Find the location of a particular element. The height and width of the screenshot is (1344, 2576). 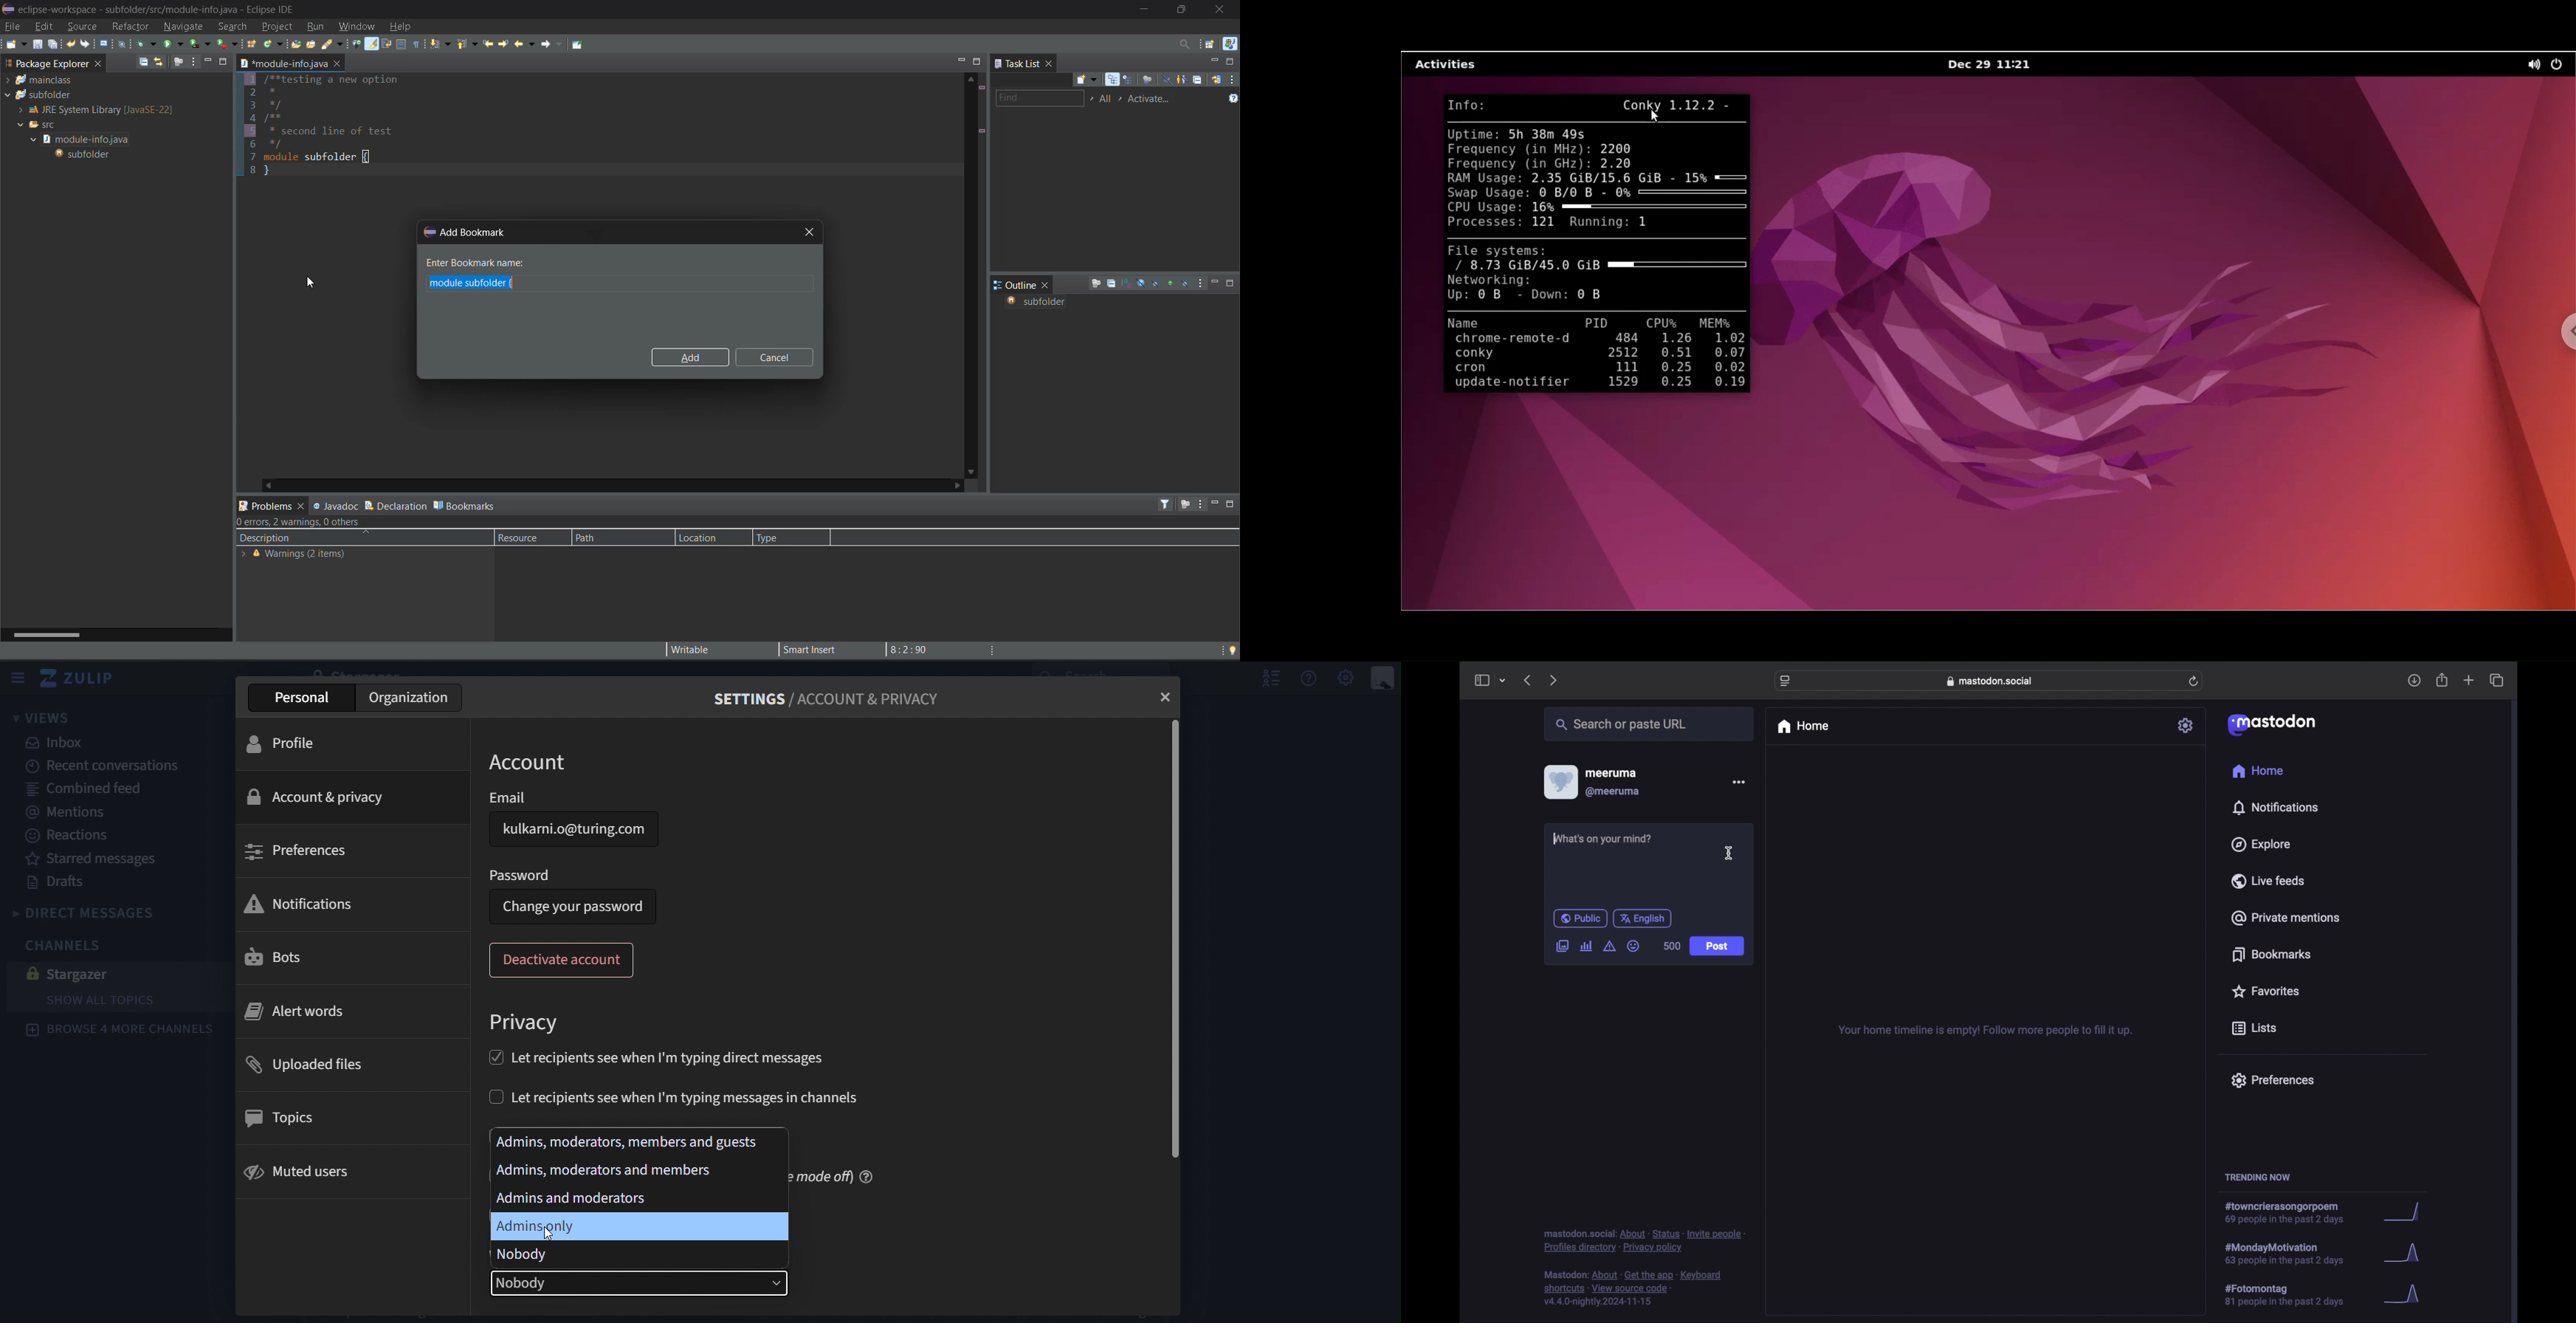

account is located at coordinates (534, 762).